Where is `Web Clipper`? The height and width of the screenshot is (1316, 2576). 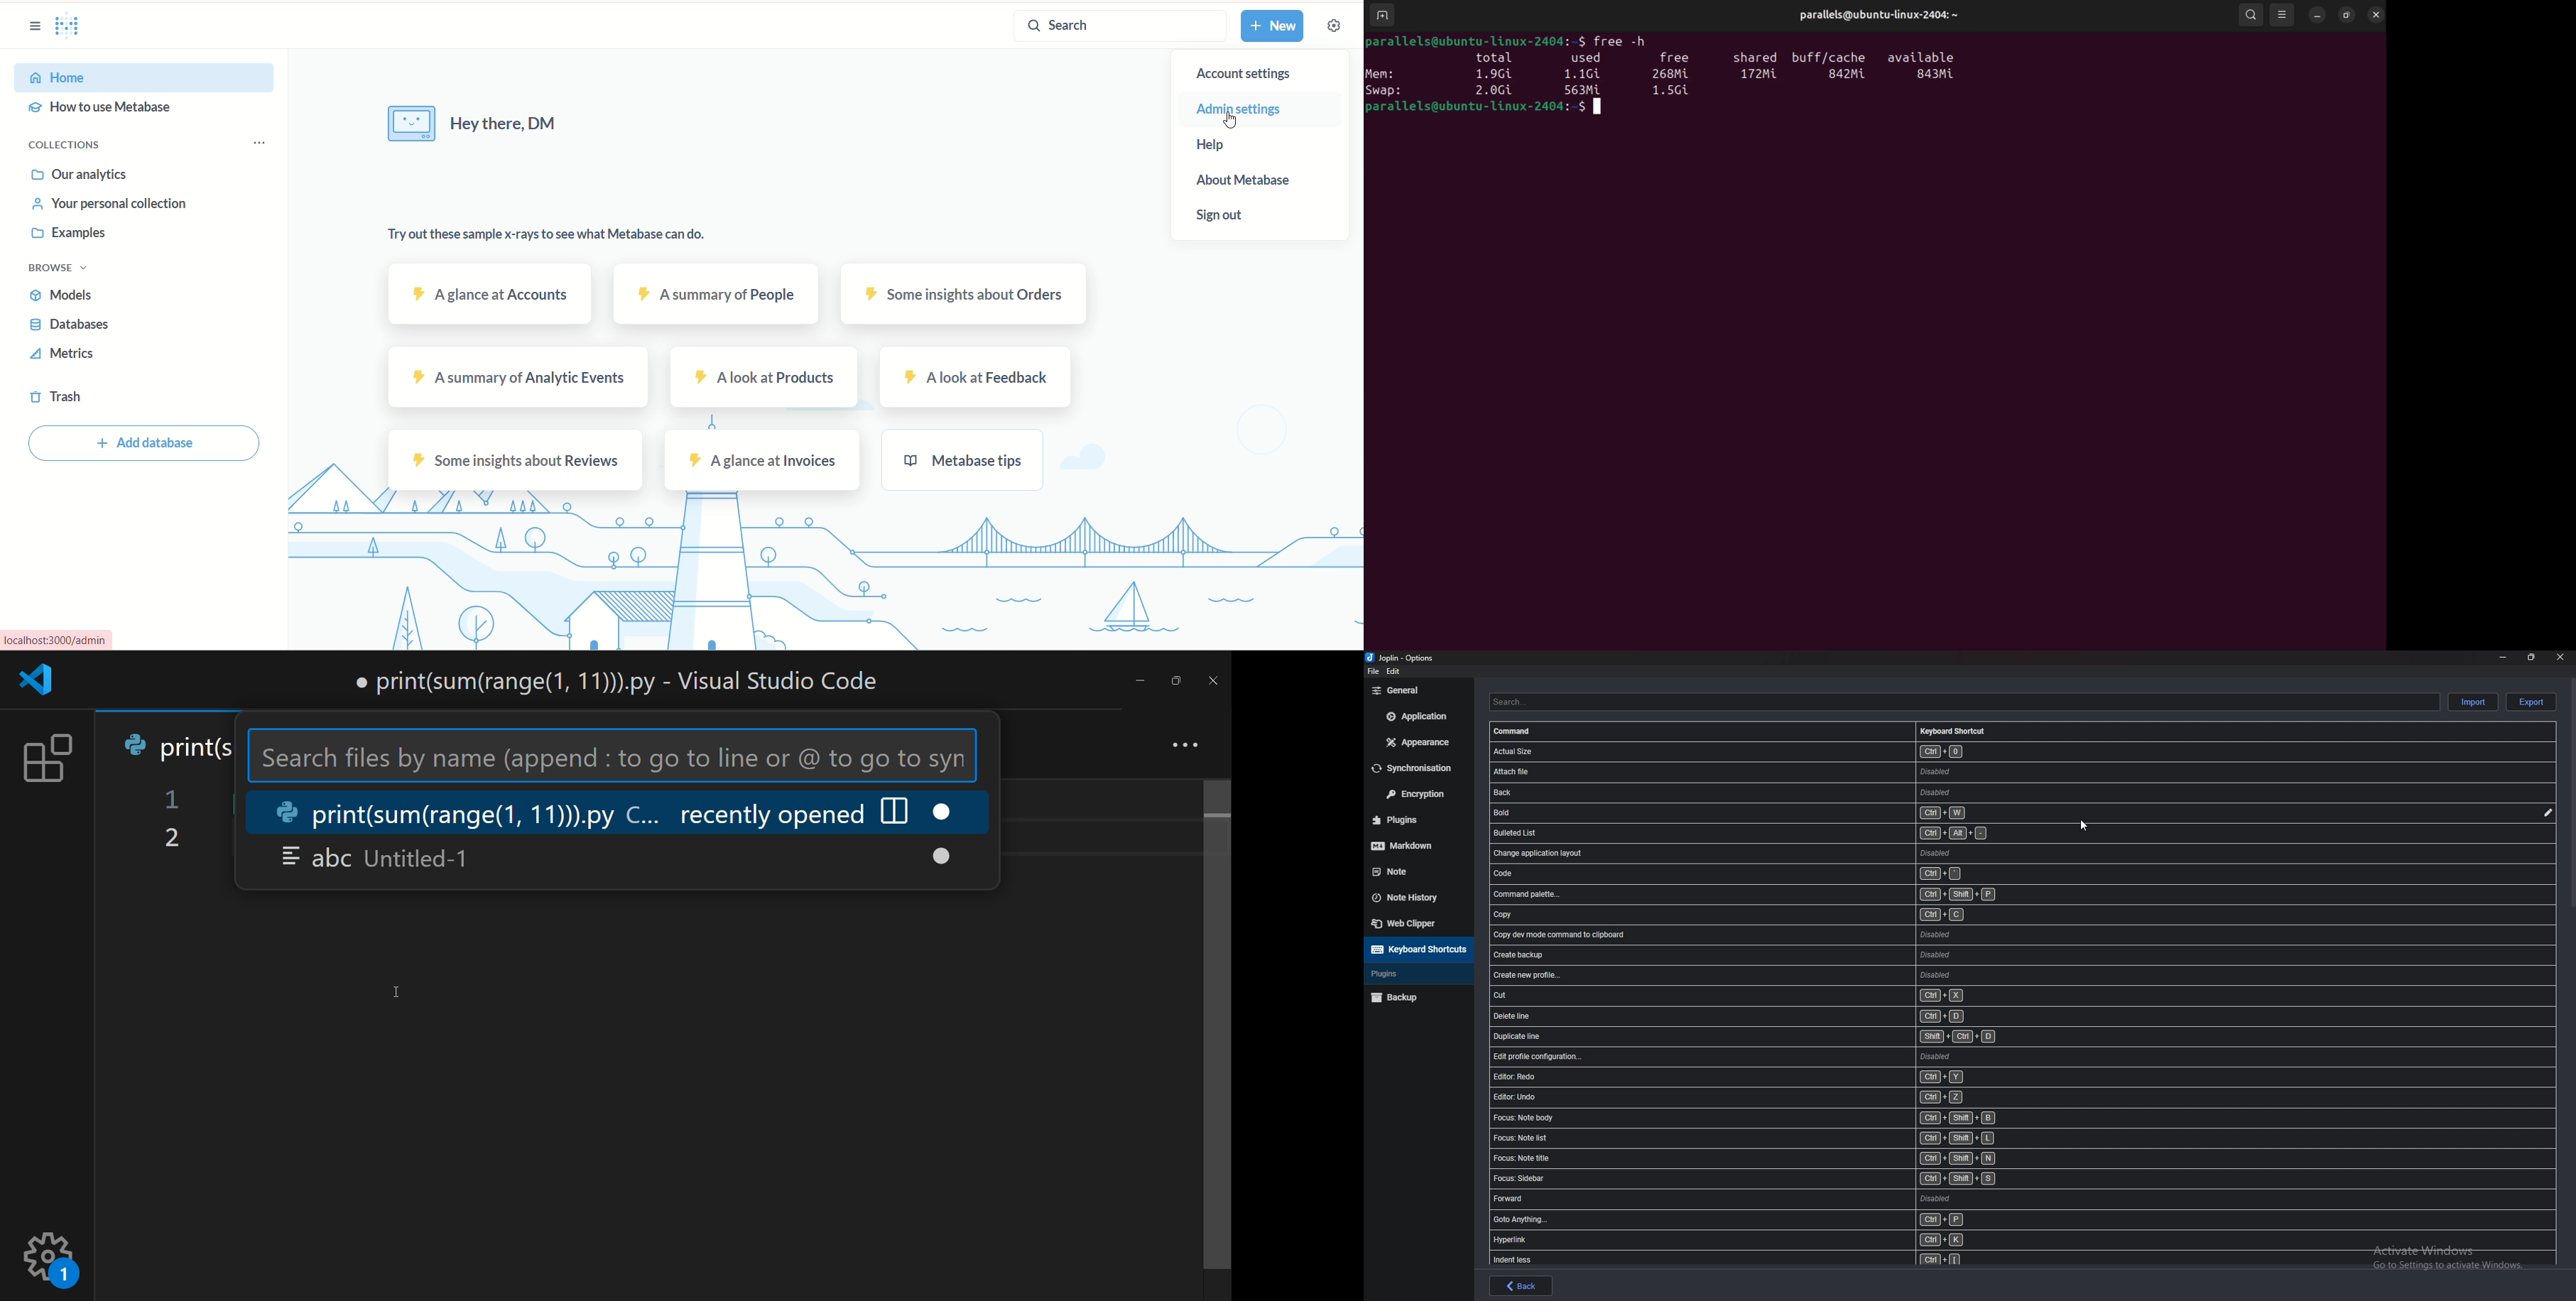
Web Clipper is located at coordinates (1417, 923).